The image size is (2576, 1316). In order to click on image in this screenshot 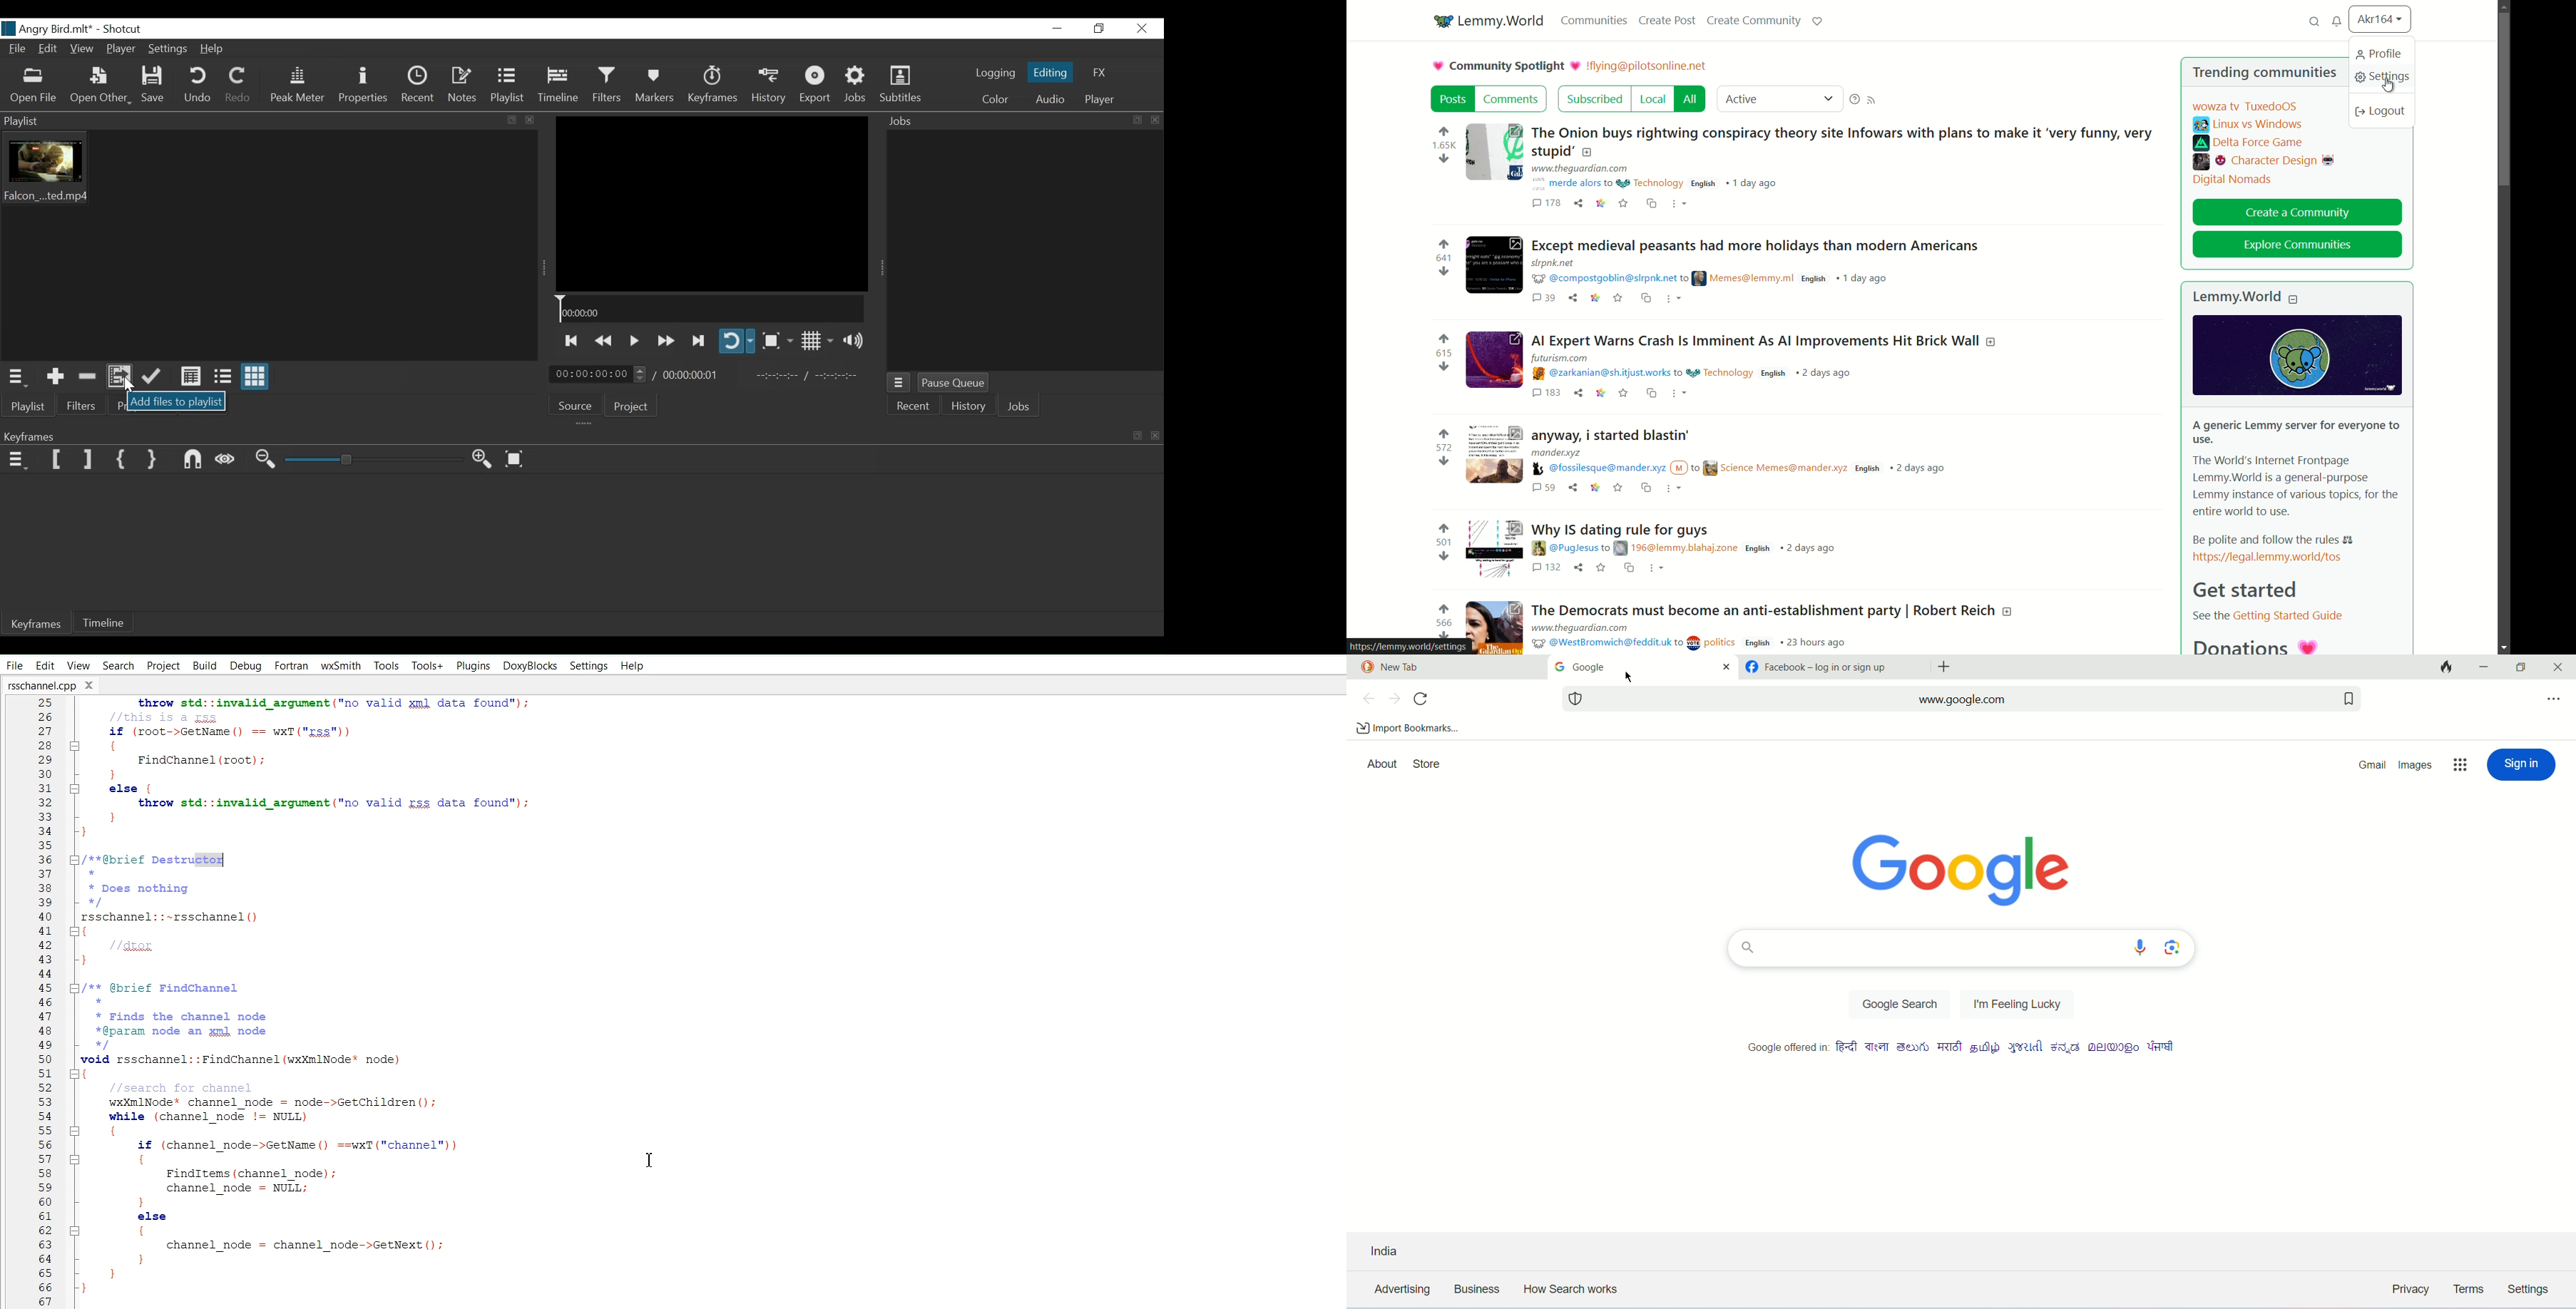, I will do `click(1496, 152)`.